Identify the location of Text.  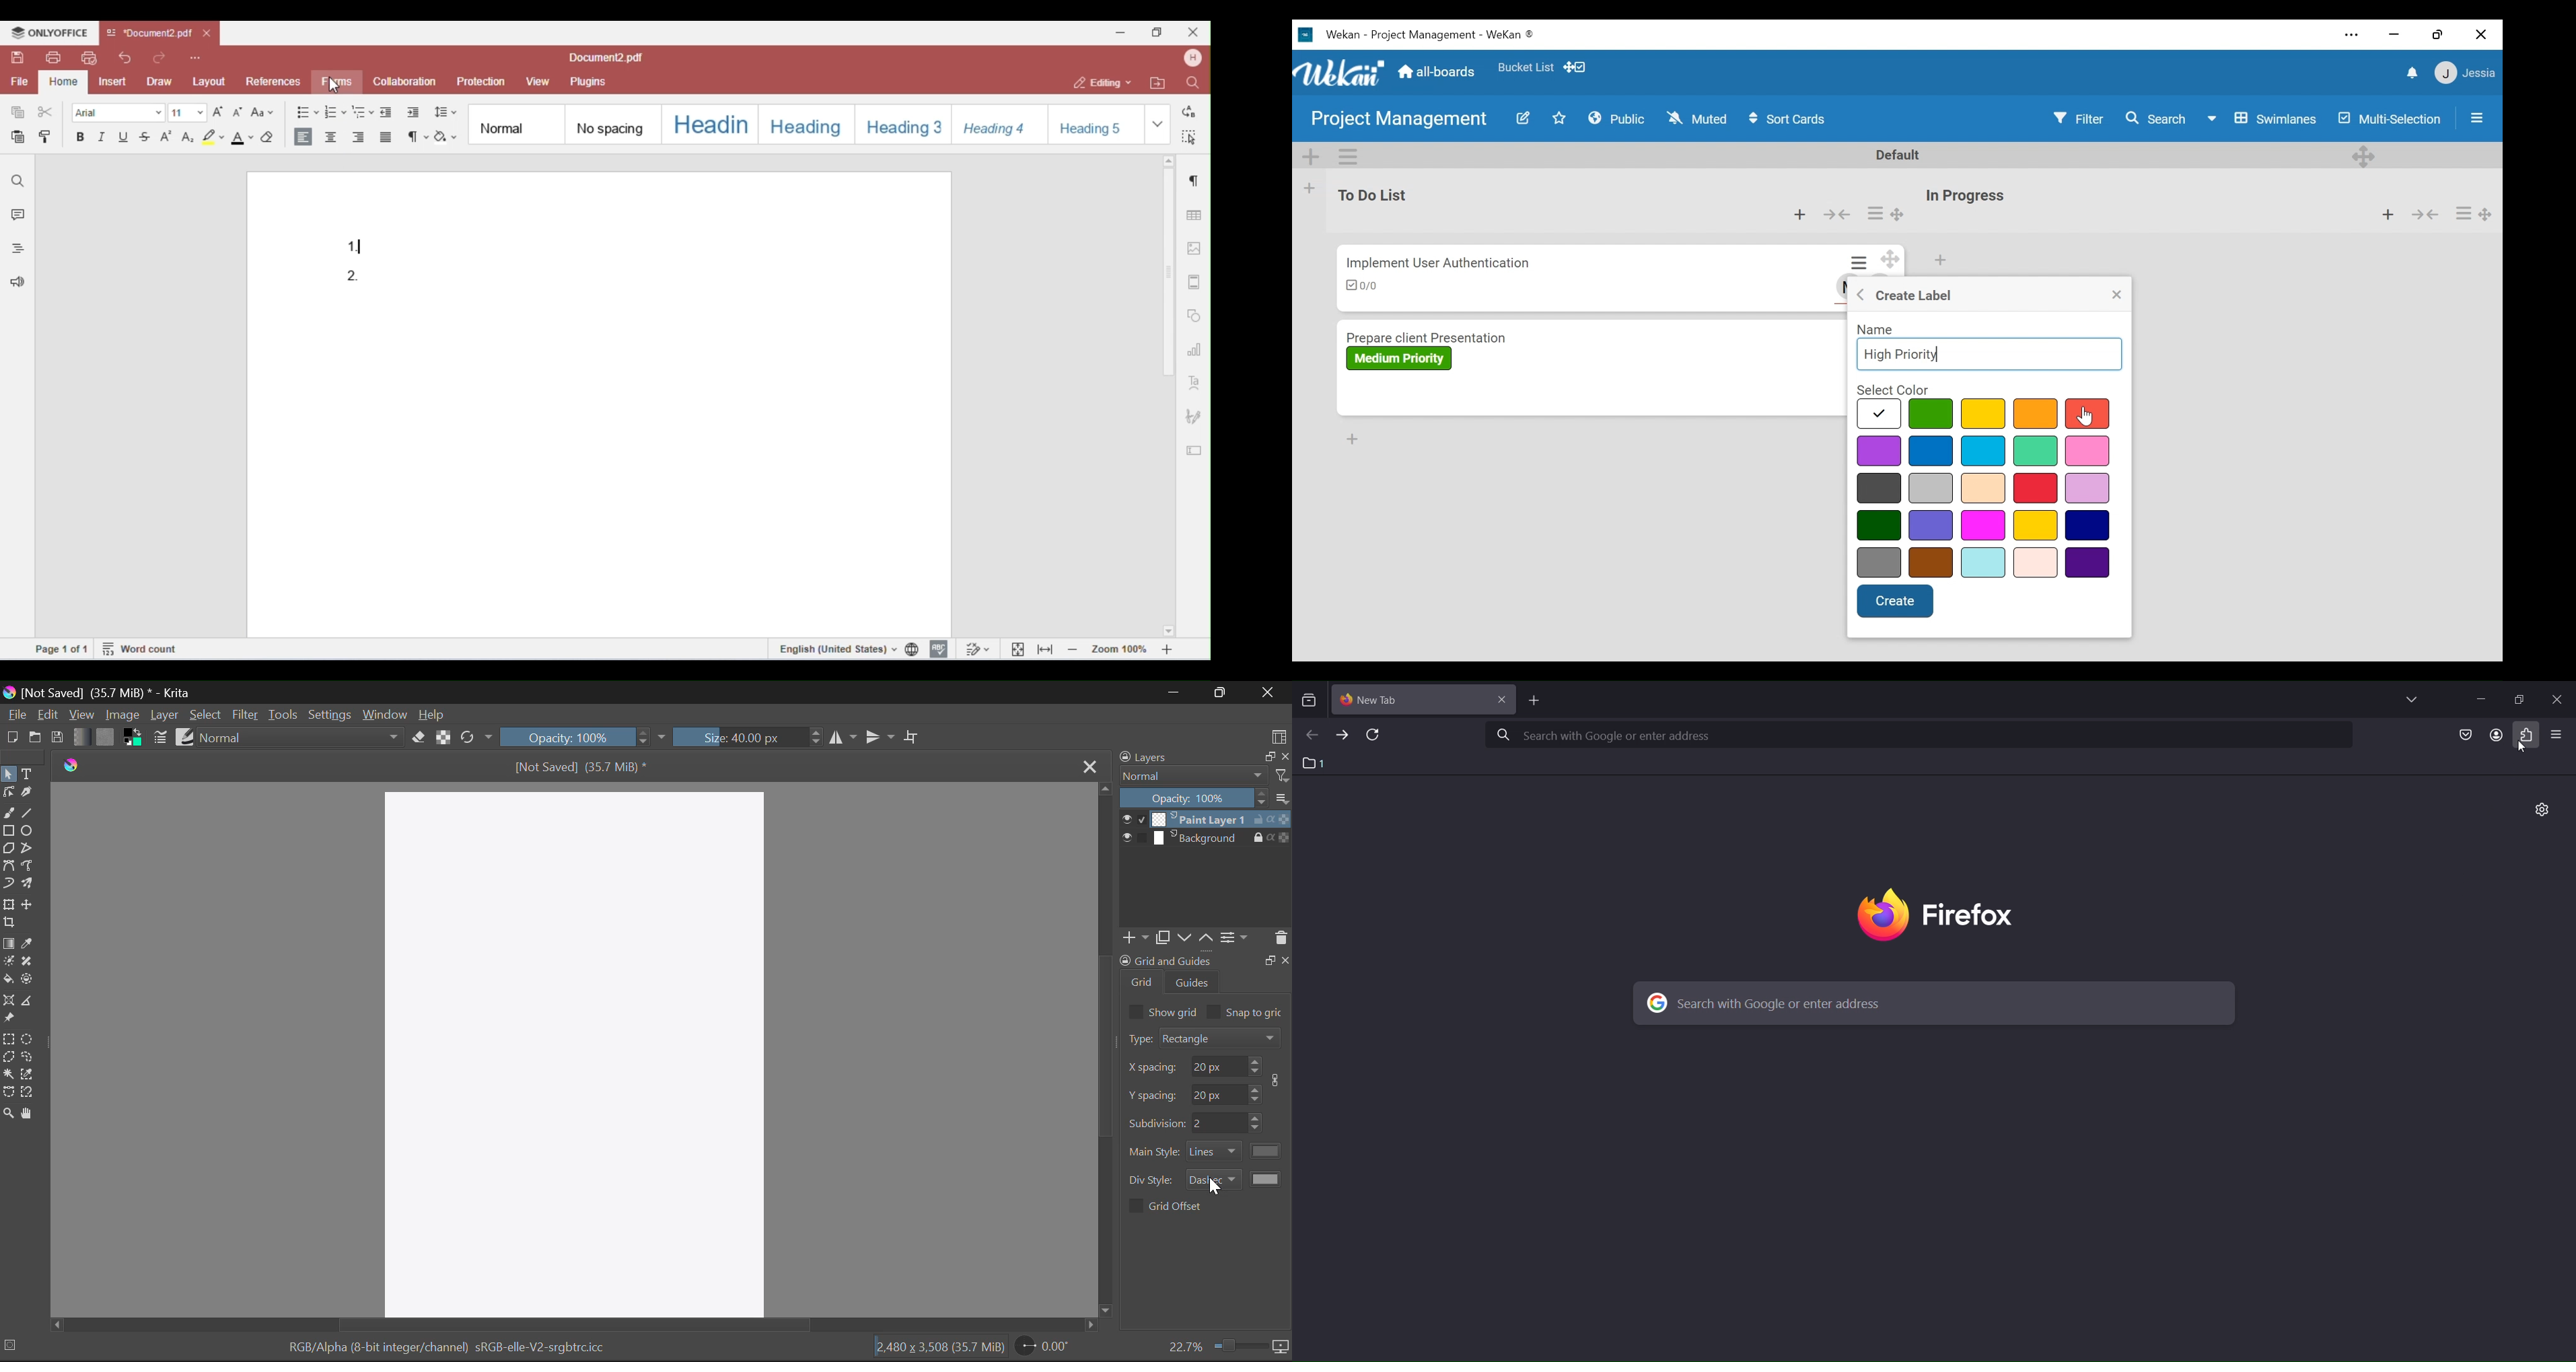
(29, 775).